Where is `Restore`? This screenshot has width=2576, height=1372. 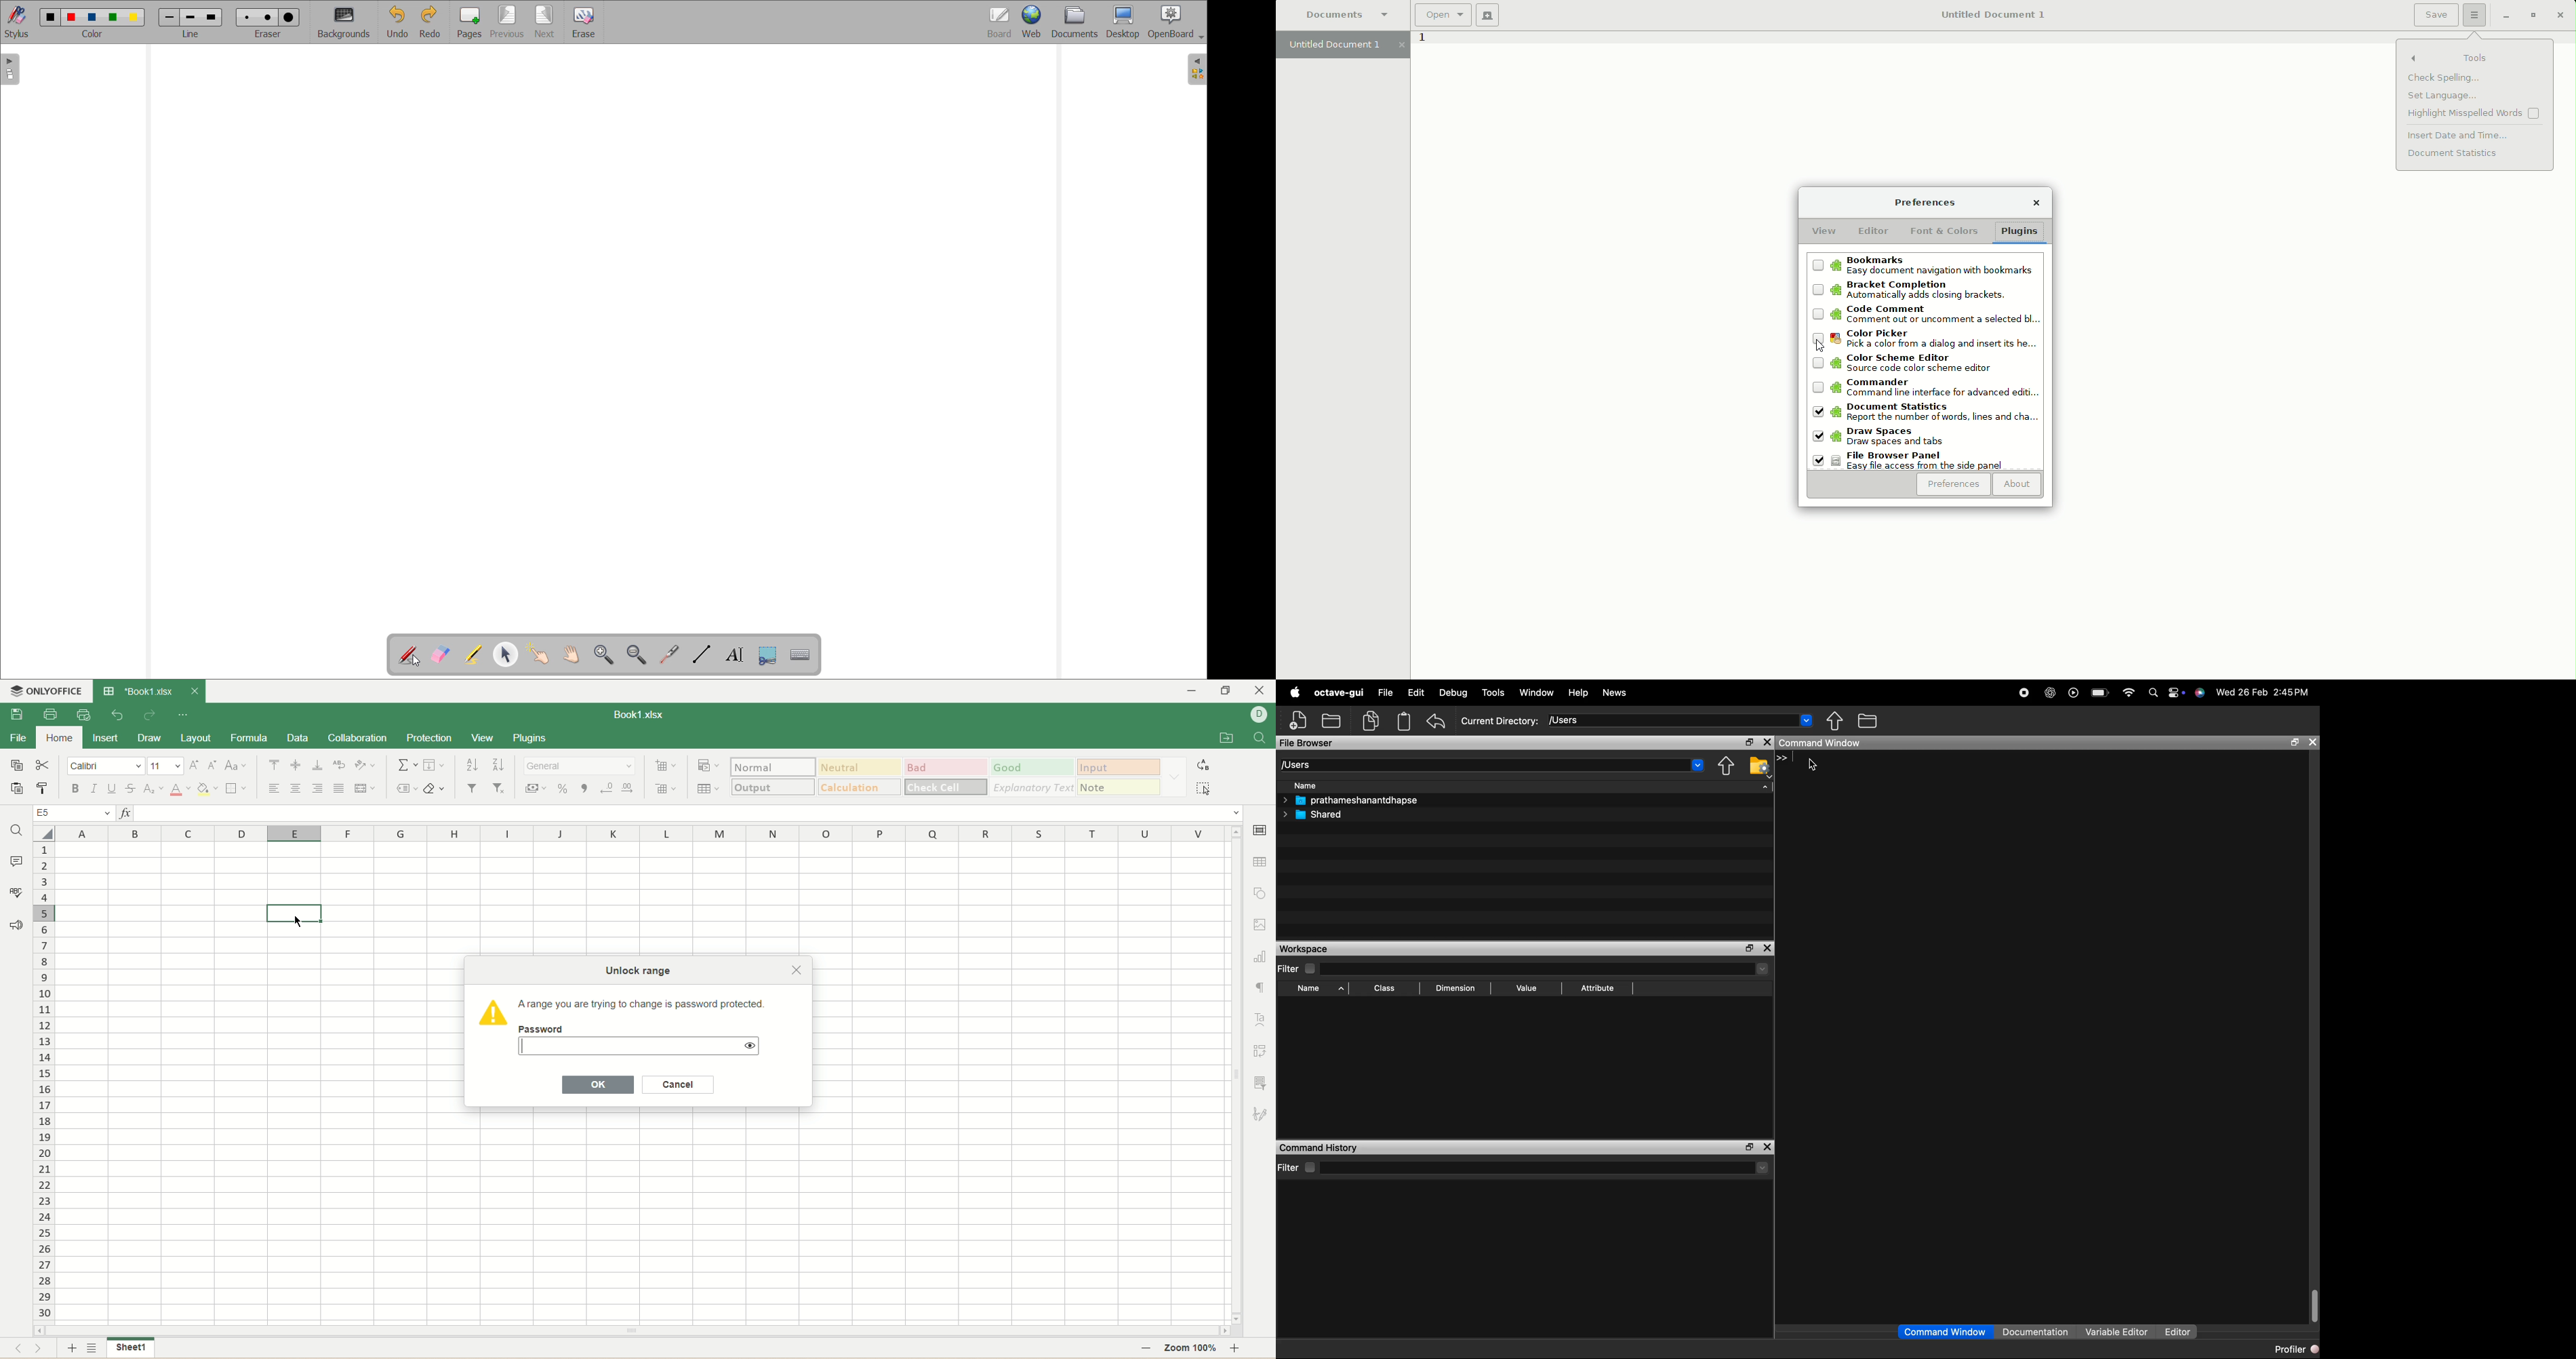
Restore is located at coordinates (2531, 16).